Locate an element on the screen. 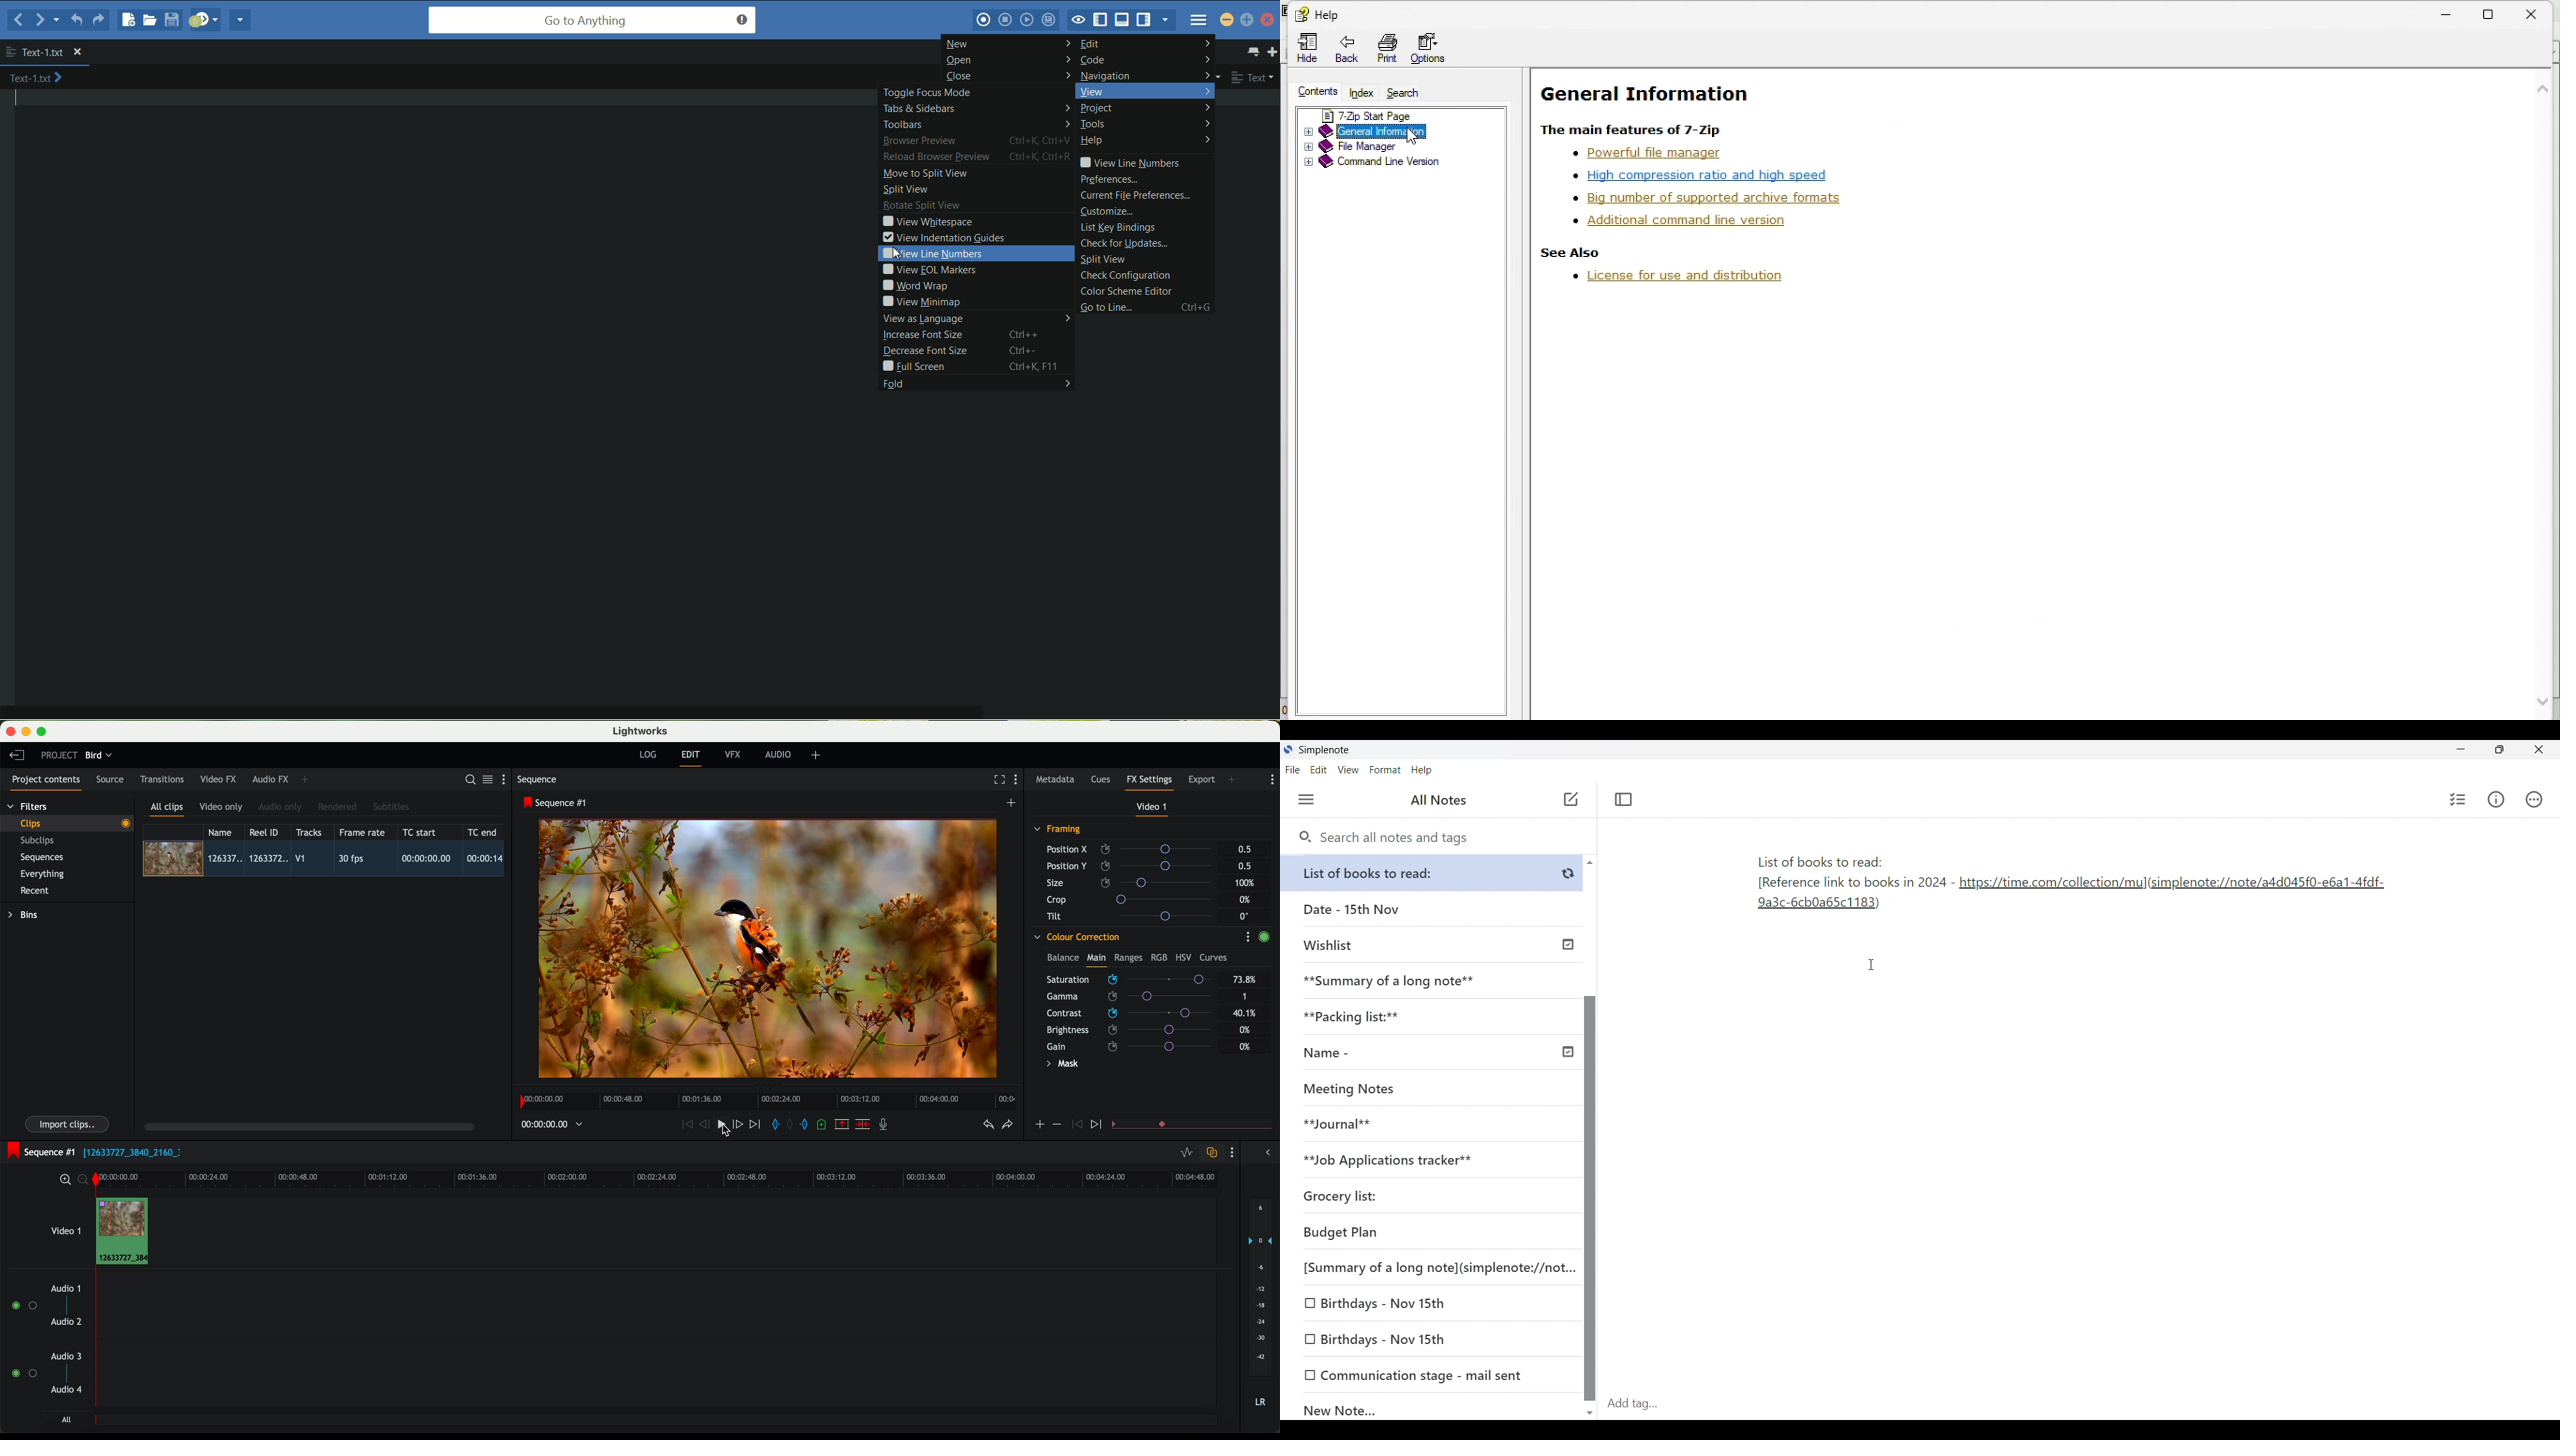 The width and height of the screenshot is (2576, 1456). add note is located at coordinates (1569, 798).